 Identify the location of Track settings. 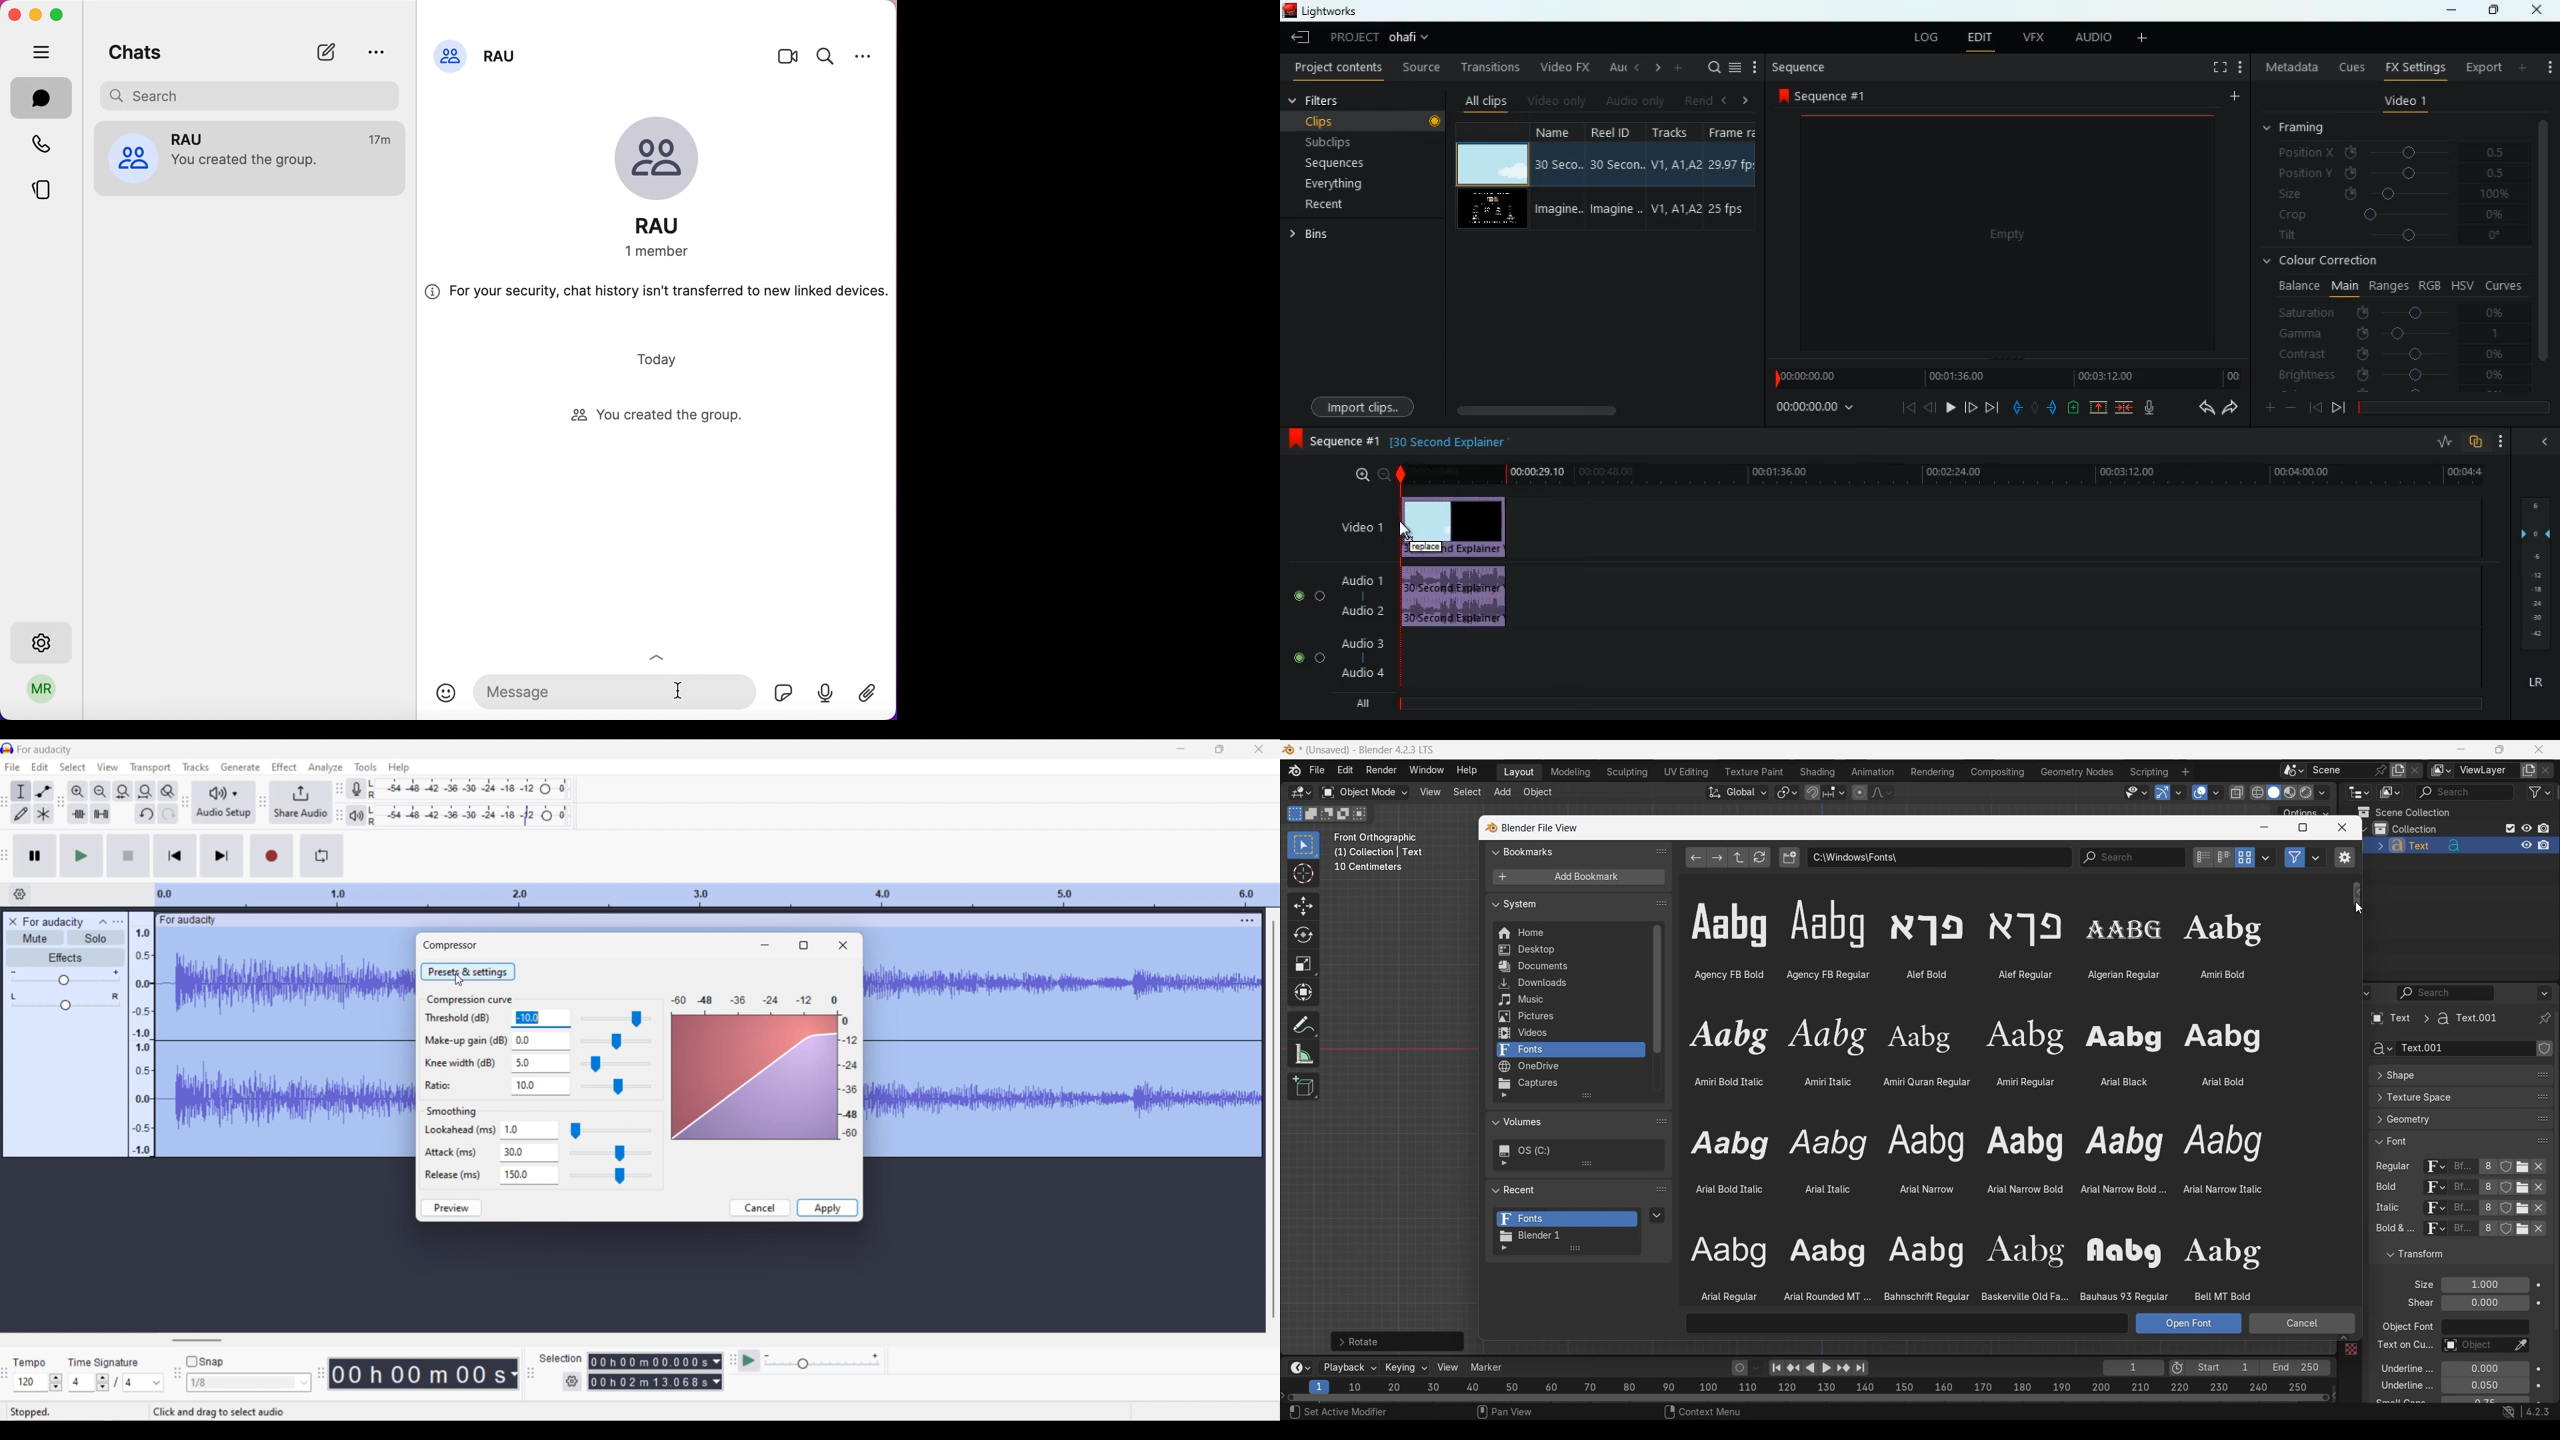
(1247, 920).